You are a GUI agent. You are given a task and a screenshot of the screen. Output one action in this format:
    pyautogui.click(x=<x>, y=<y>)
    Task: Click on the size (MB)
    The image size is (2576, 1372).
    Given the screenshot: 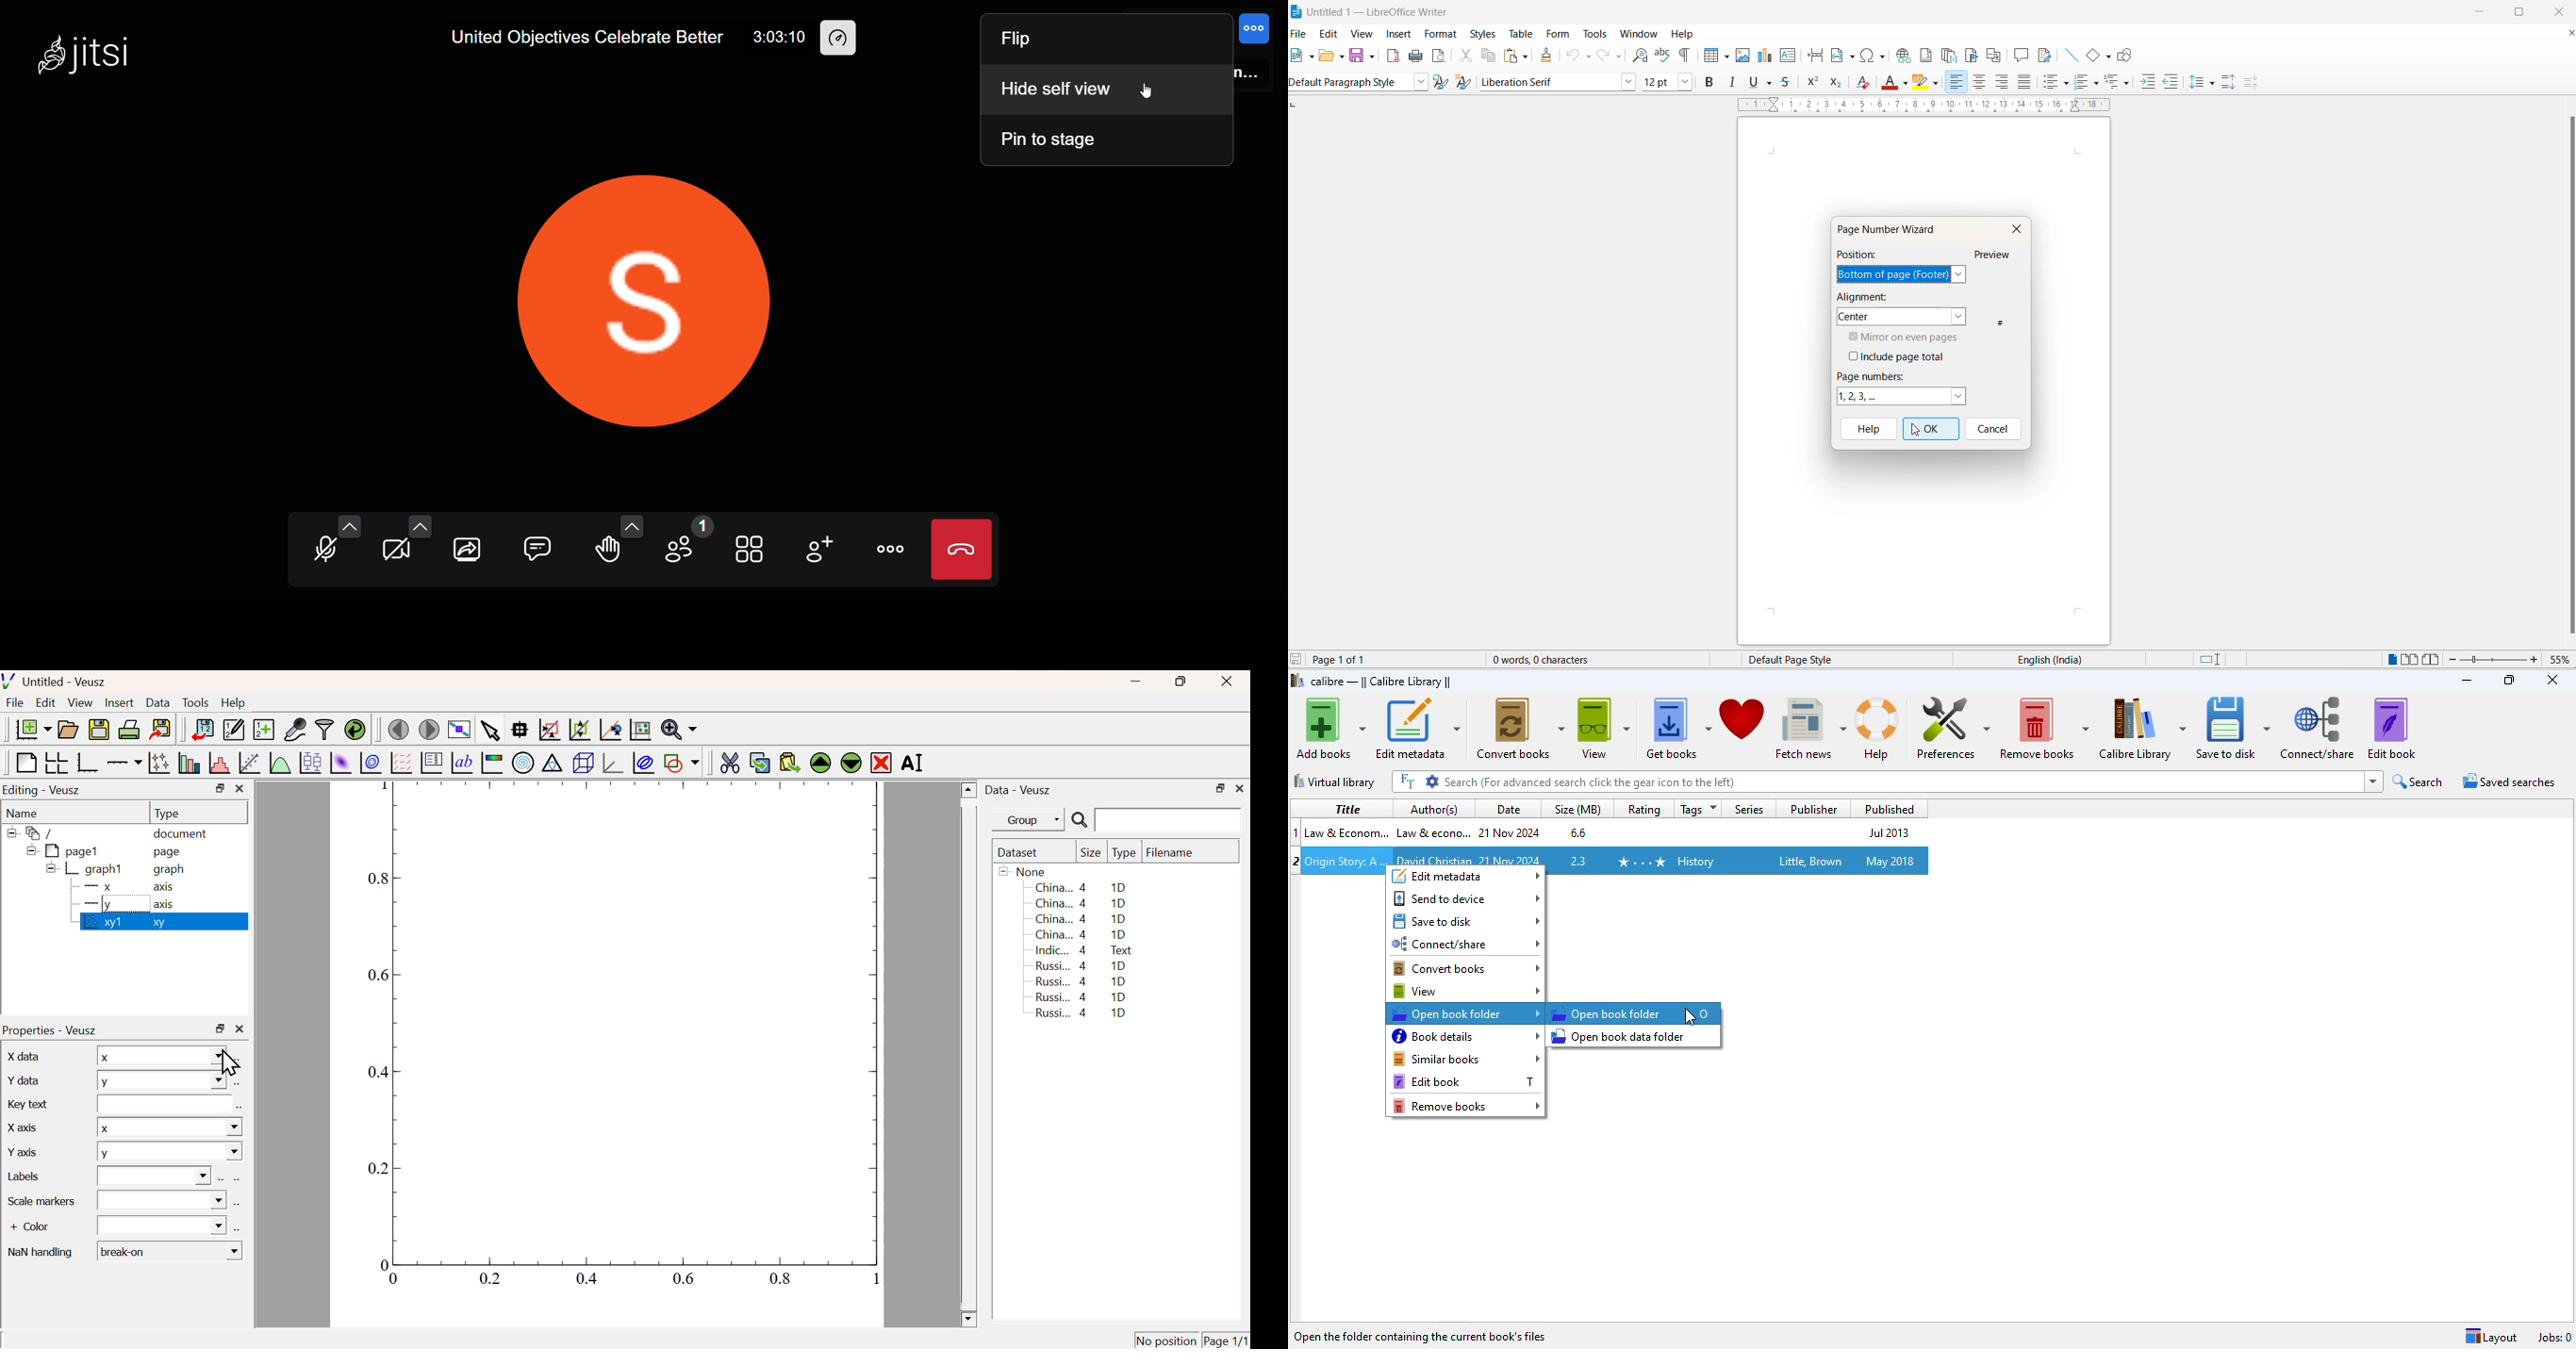 What is the action you would take?
    pyautogui.click(x=1577, y=809)
    